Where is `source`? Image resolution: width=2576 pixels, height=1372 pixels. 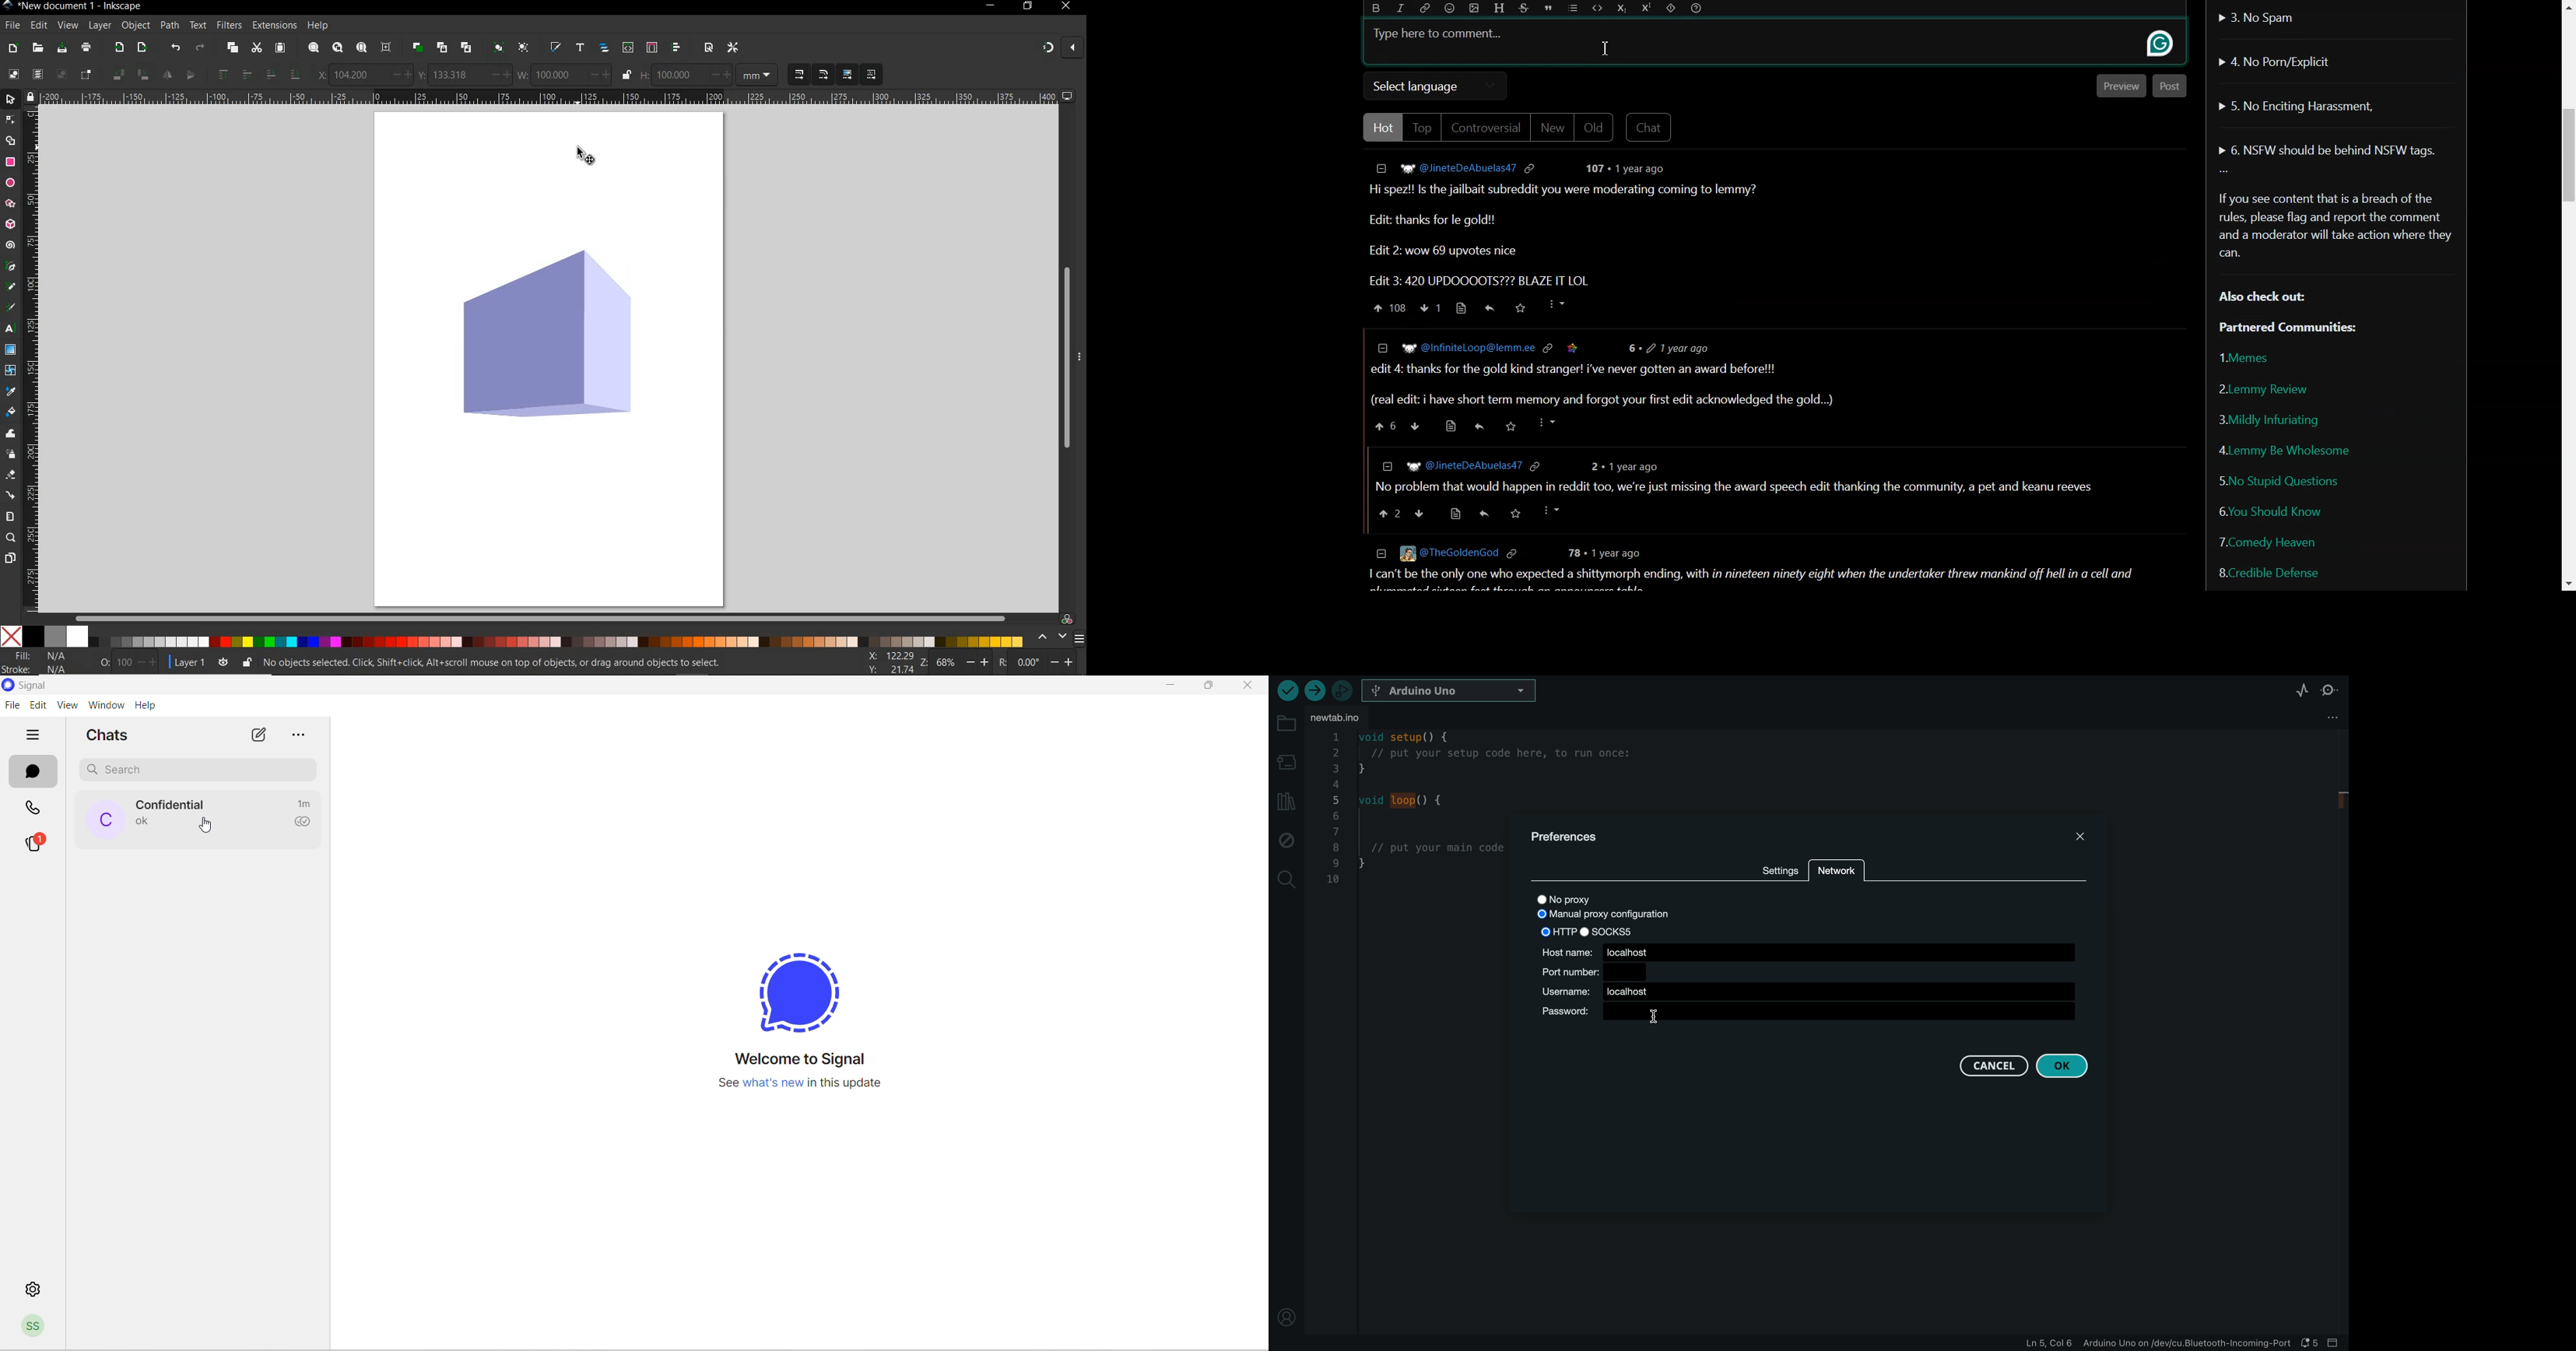 source is located at coordinates (1451, 426).